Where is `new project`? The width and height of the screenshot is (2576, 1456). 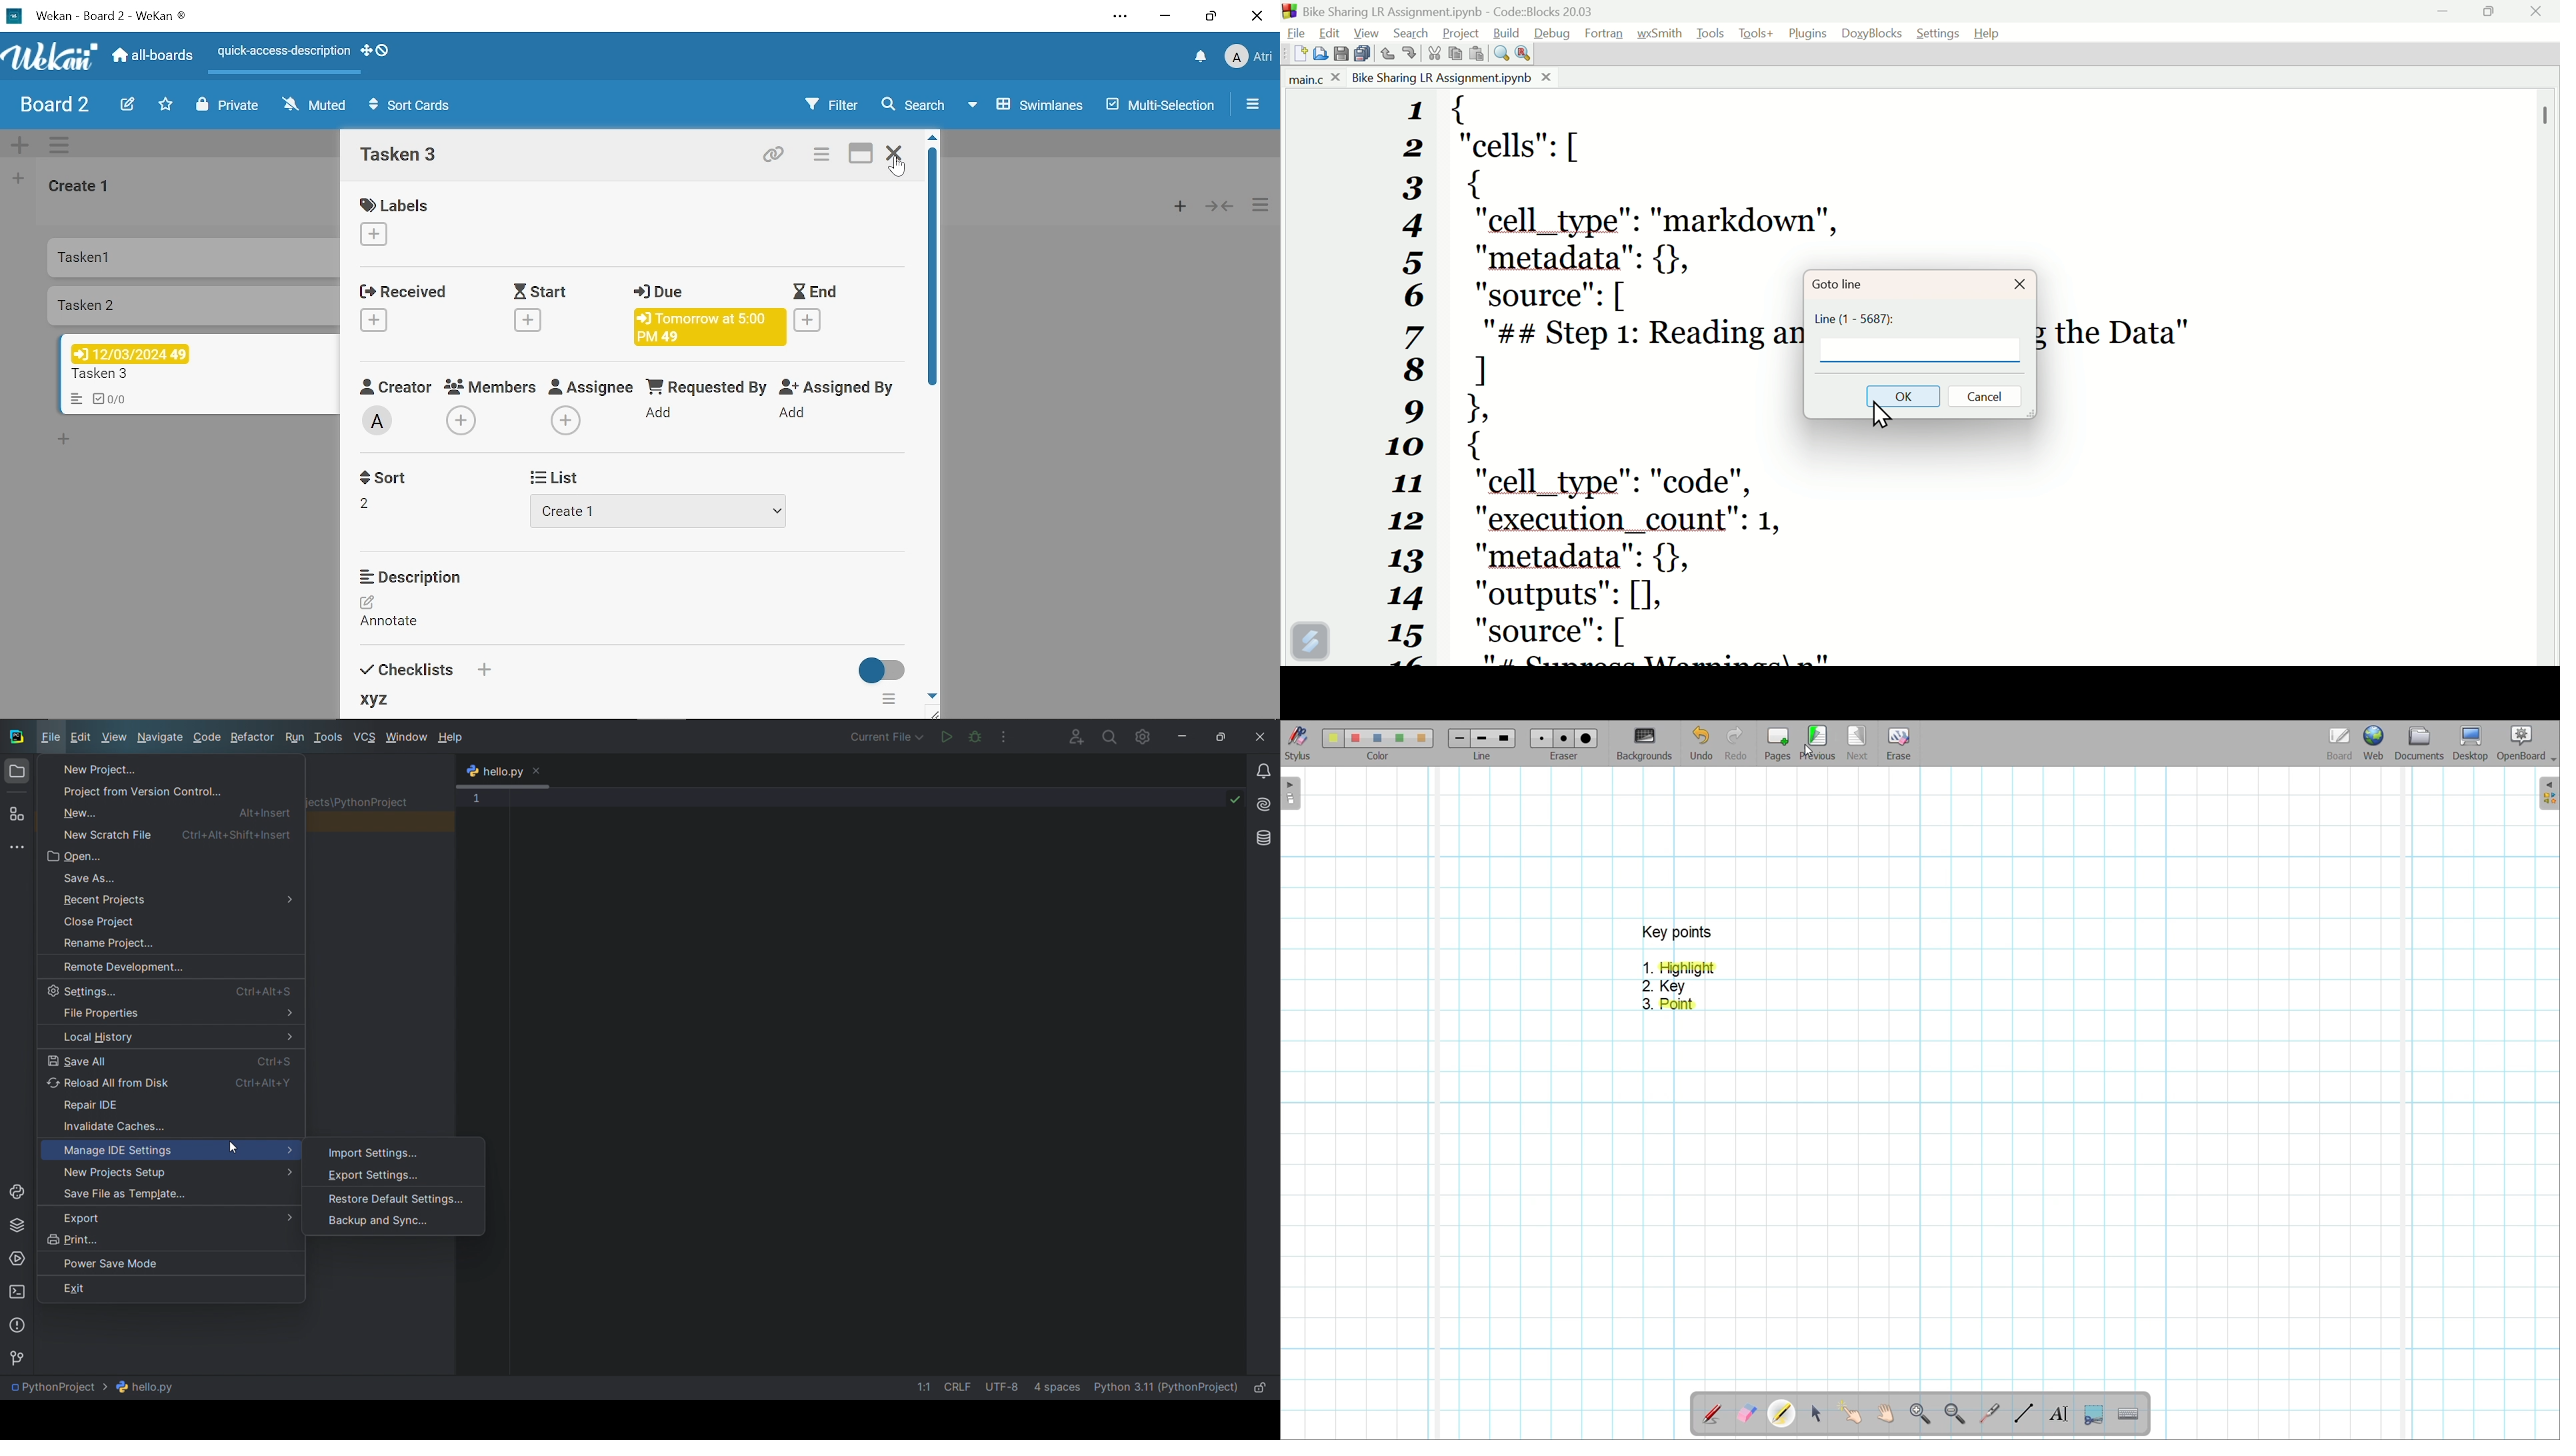 new project is located at coordinates (164, 768).